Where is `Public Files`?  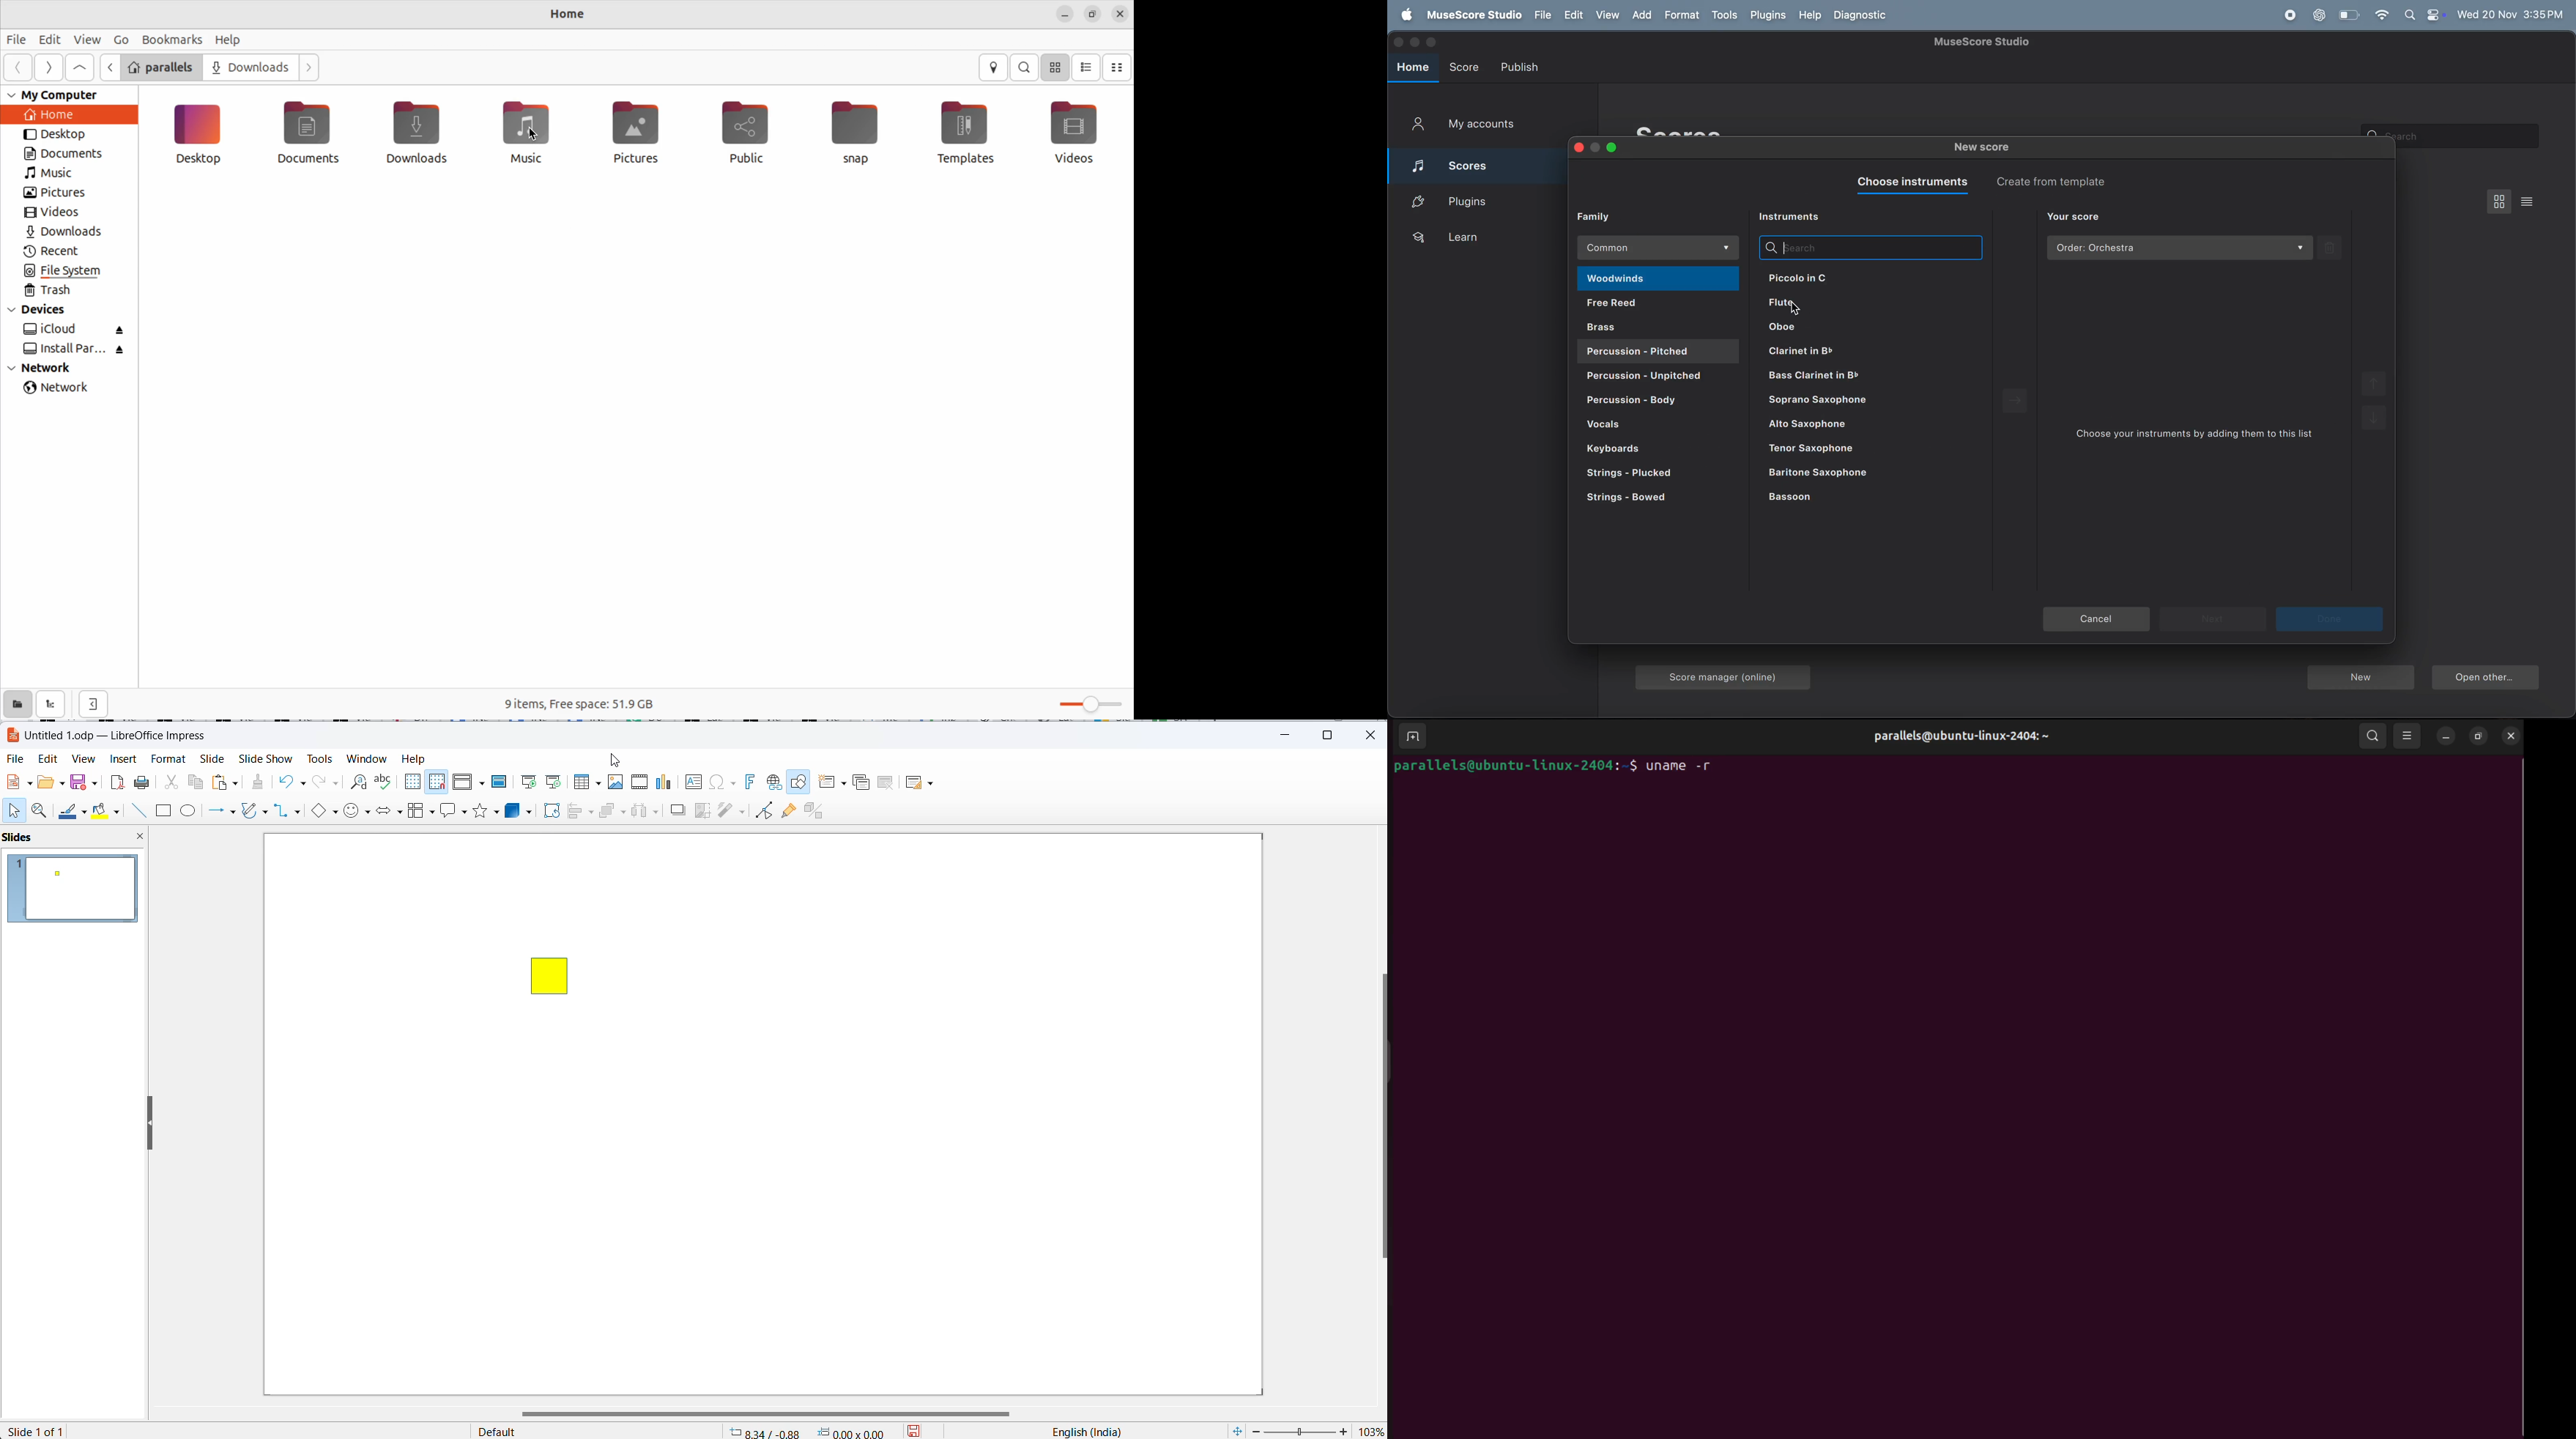 Public Files is located at coordinates (739, 130).